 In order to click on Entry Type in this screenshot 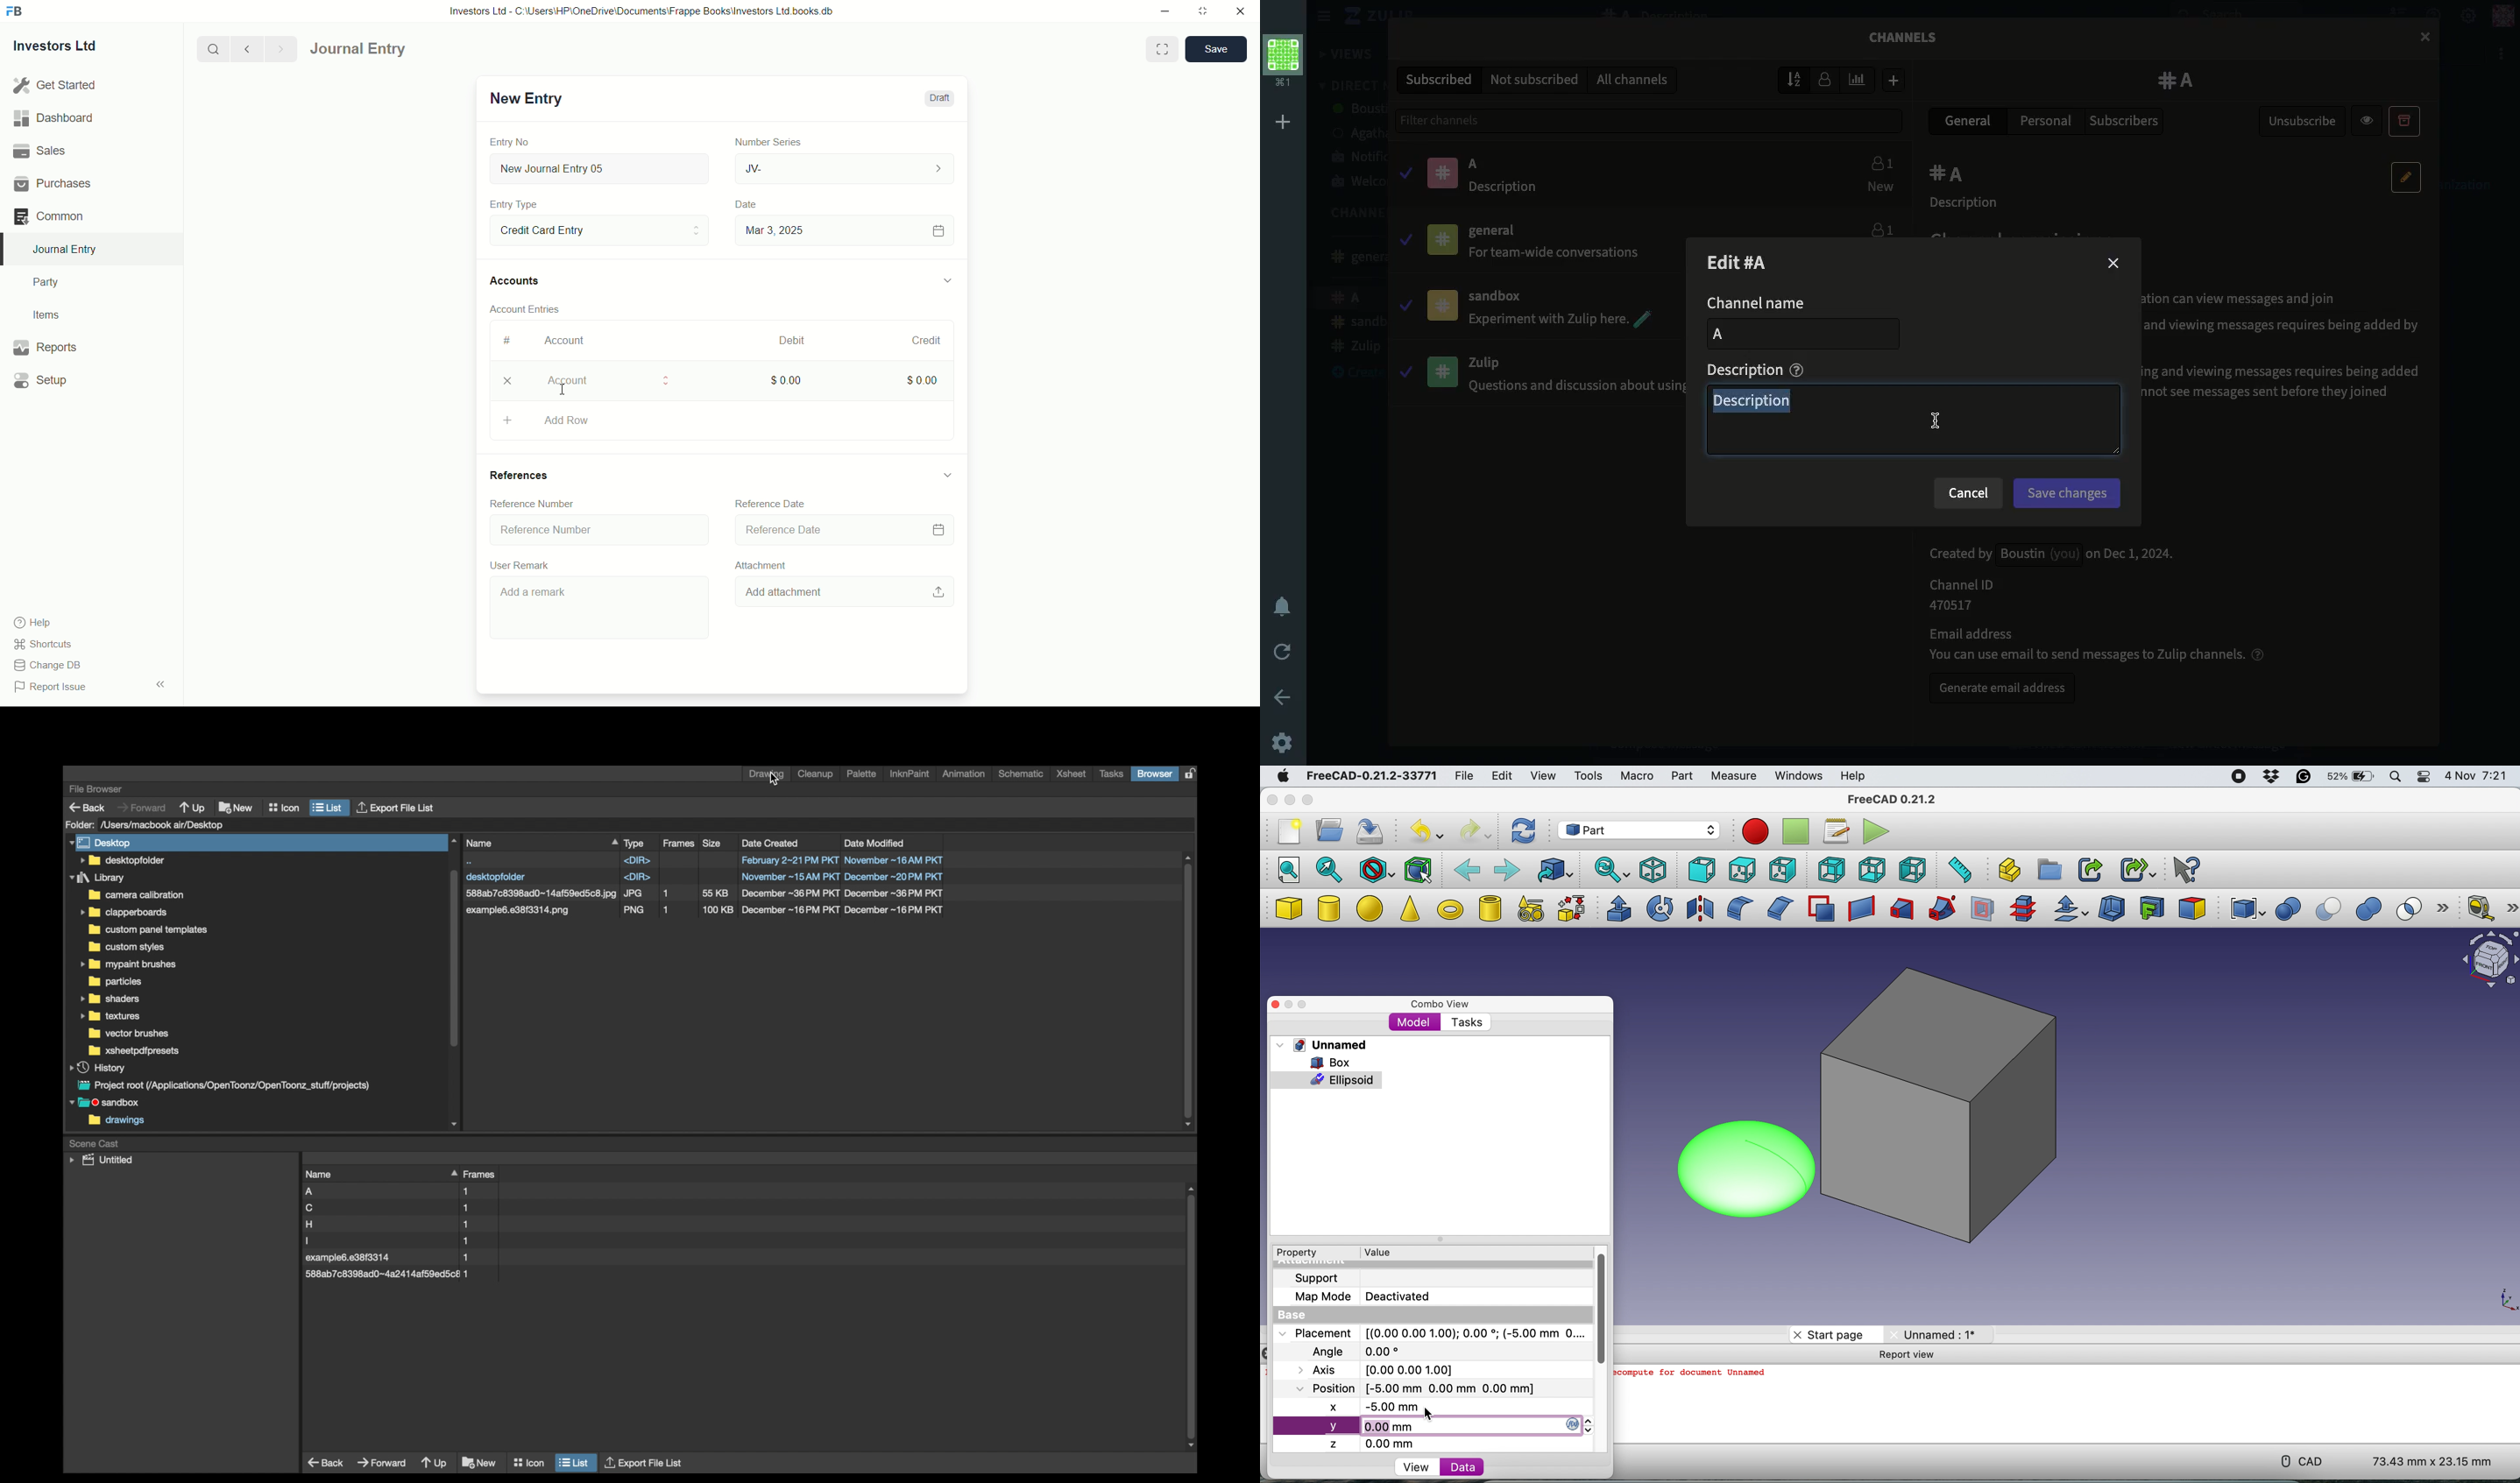, I will do `click(598, 230)`.